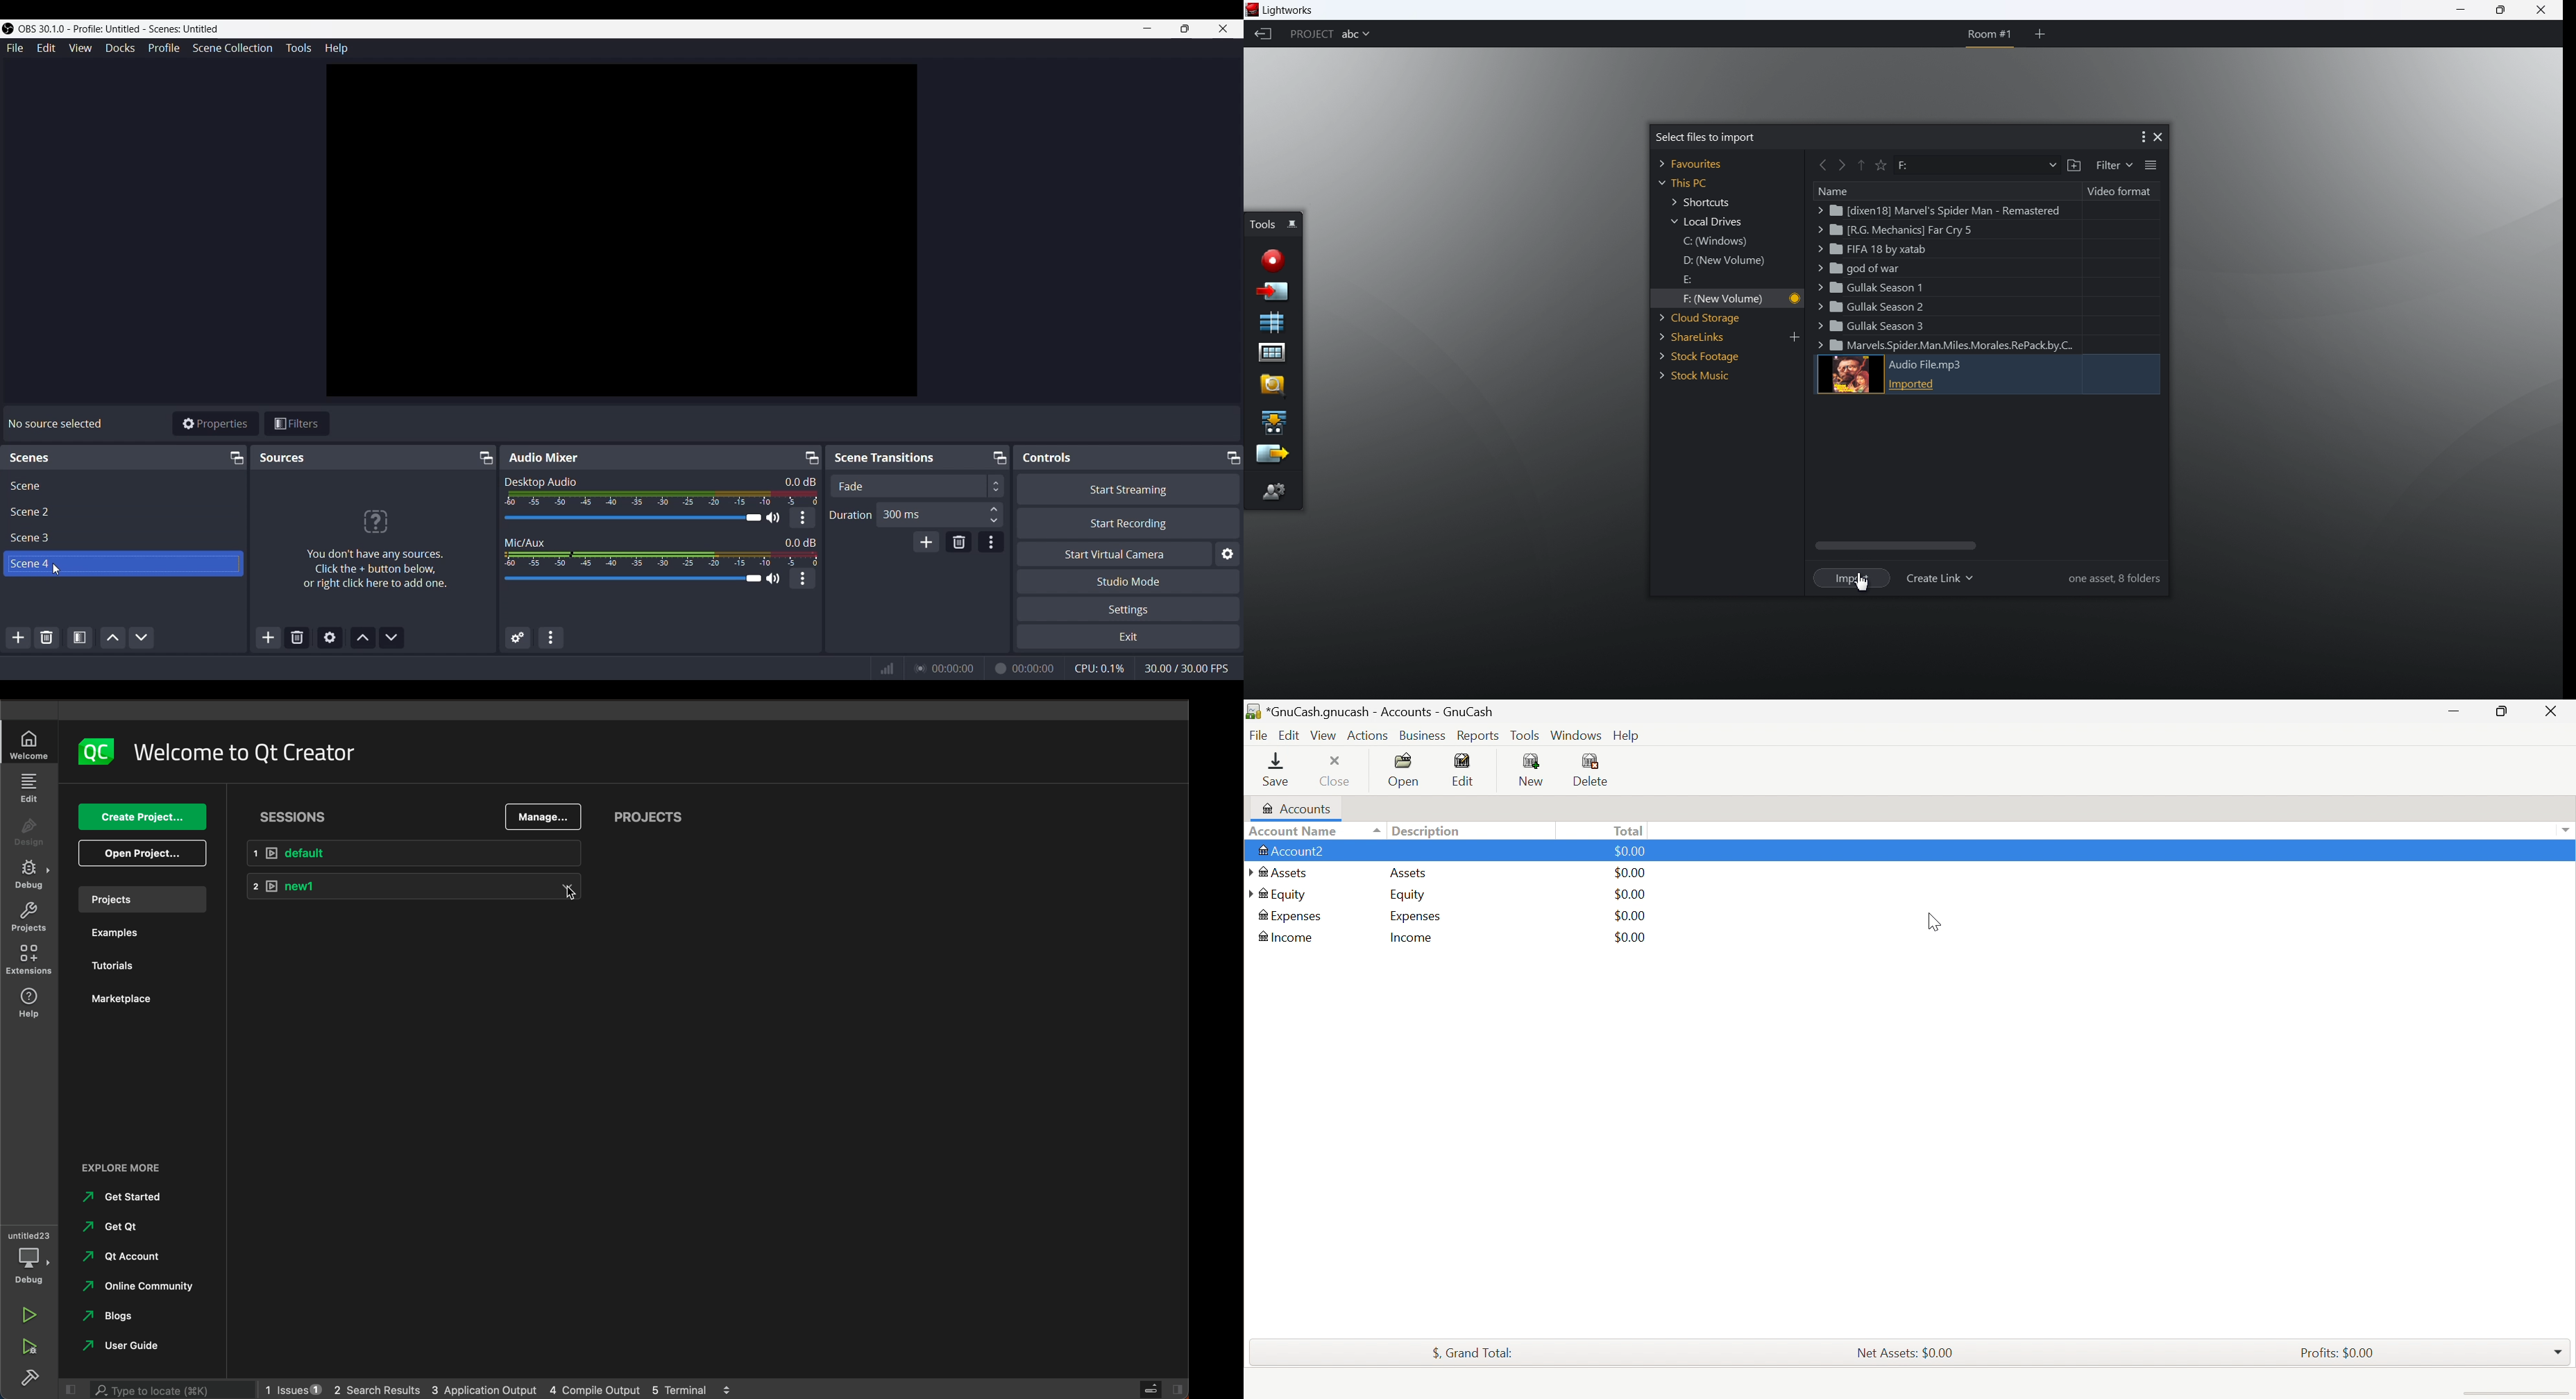 This screenshot has width=2576, height=1400. What do you see at coordinates (1285, 895) in the screenshot?
I see `Equity` at bounding box center [1285, 895].